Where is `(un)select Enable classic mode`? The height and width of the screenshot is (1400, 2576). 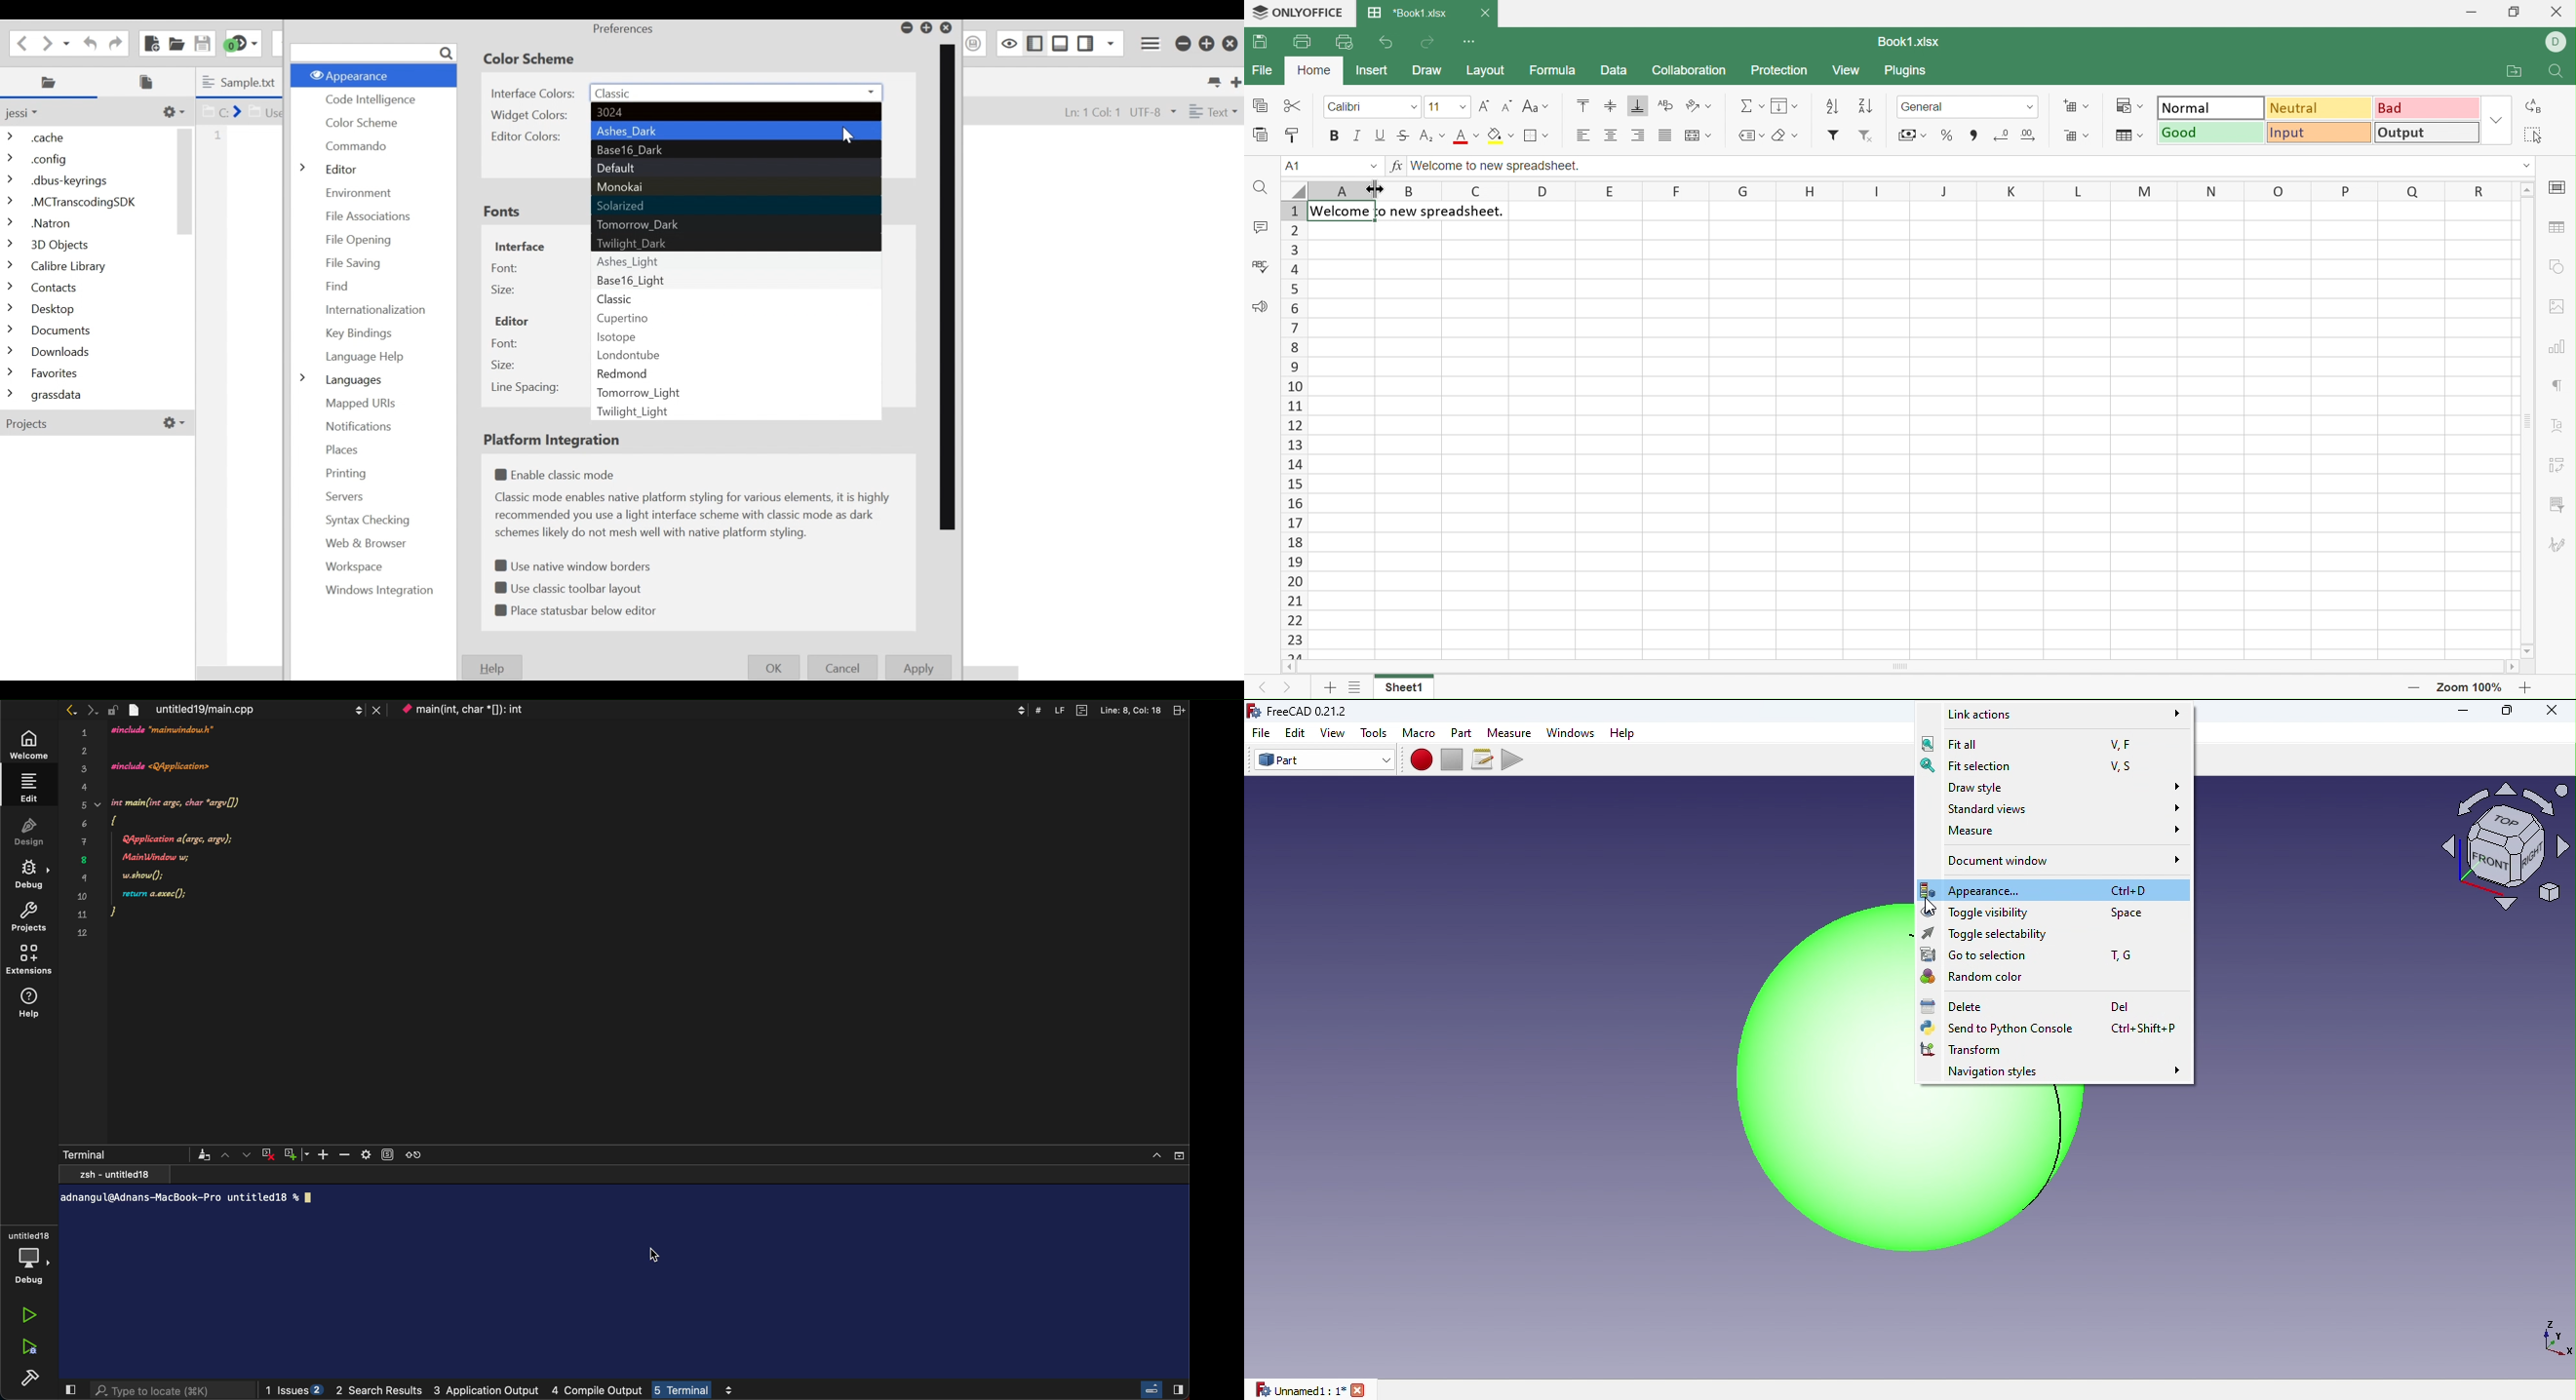 (un)select Enable classic mode is located at coordinates (559, 475).